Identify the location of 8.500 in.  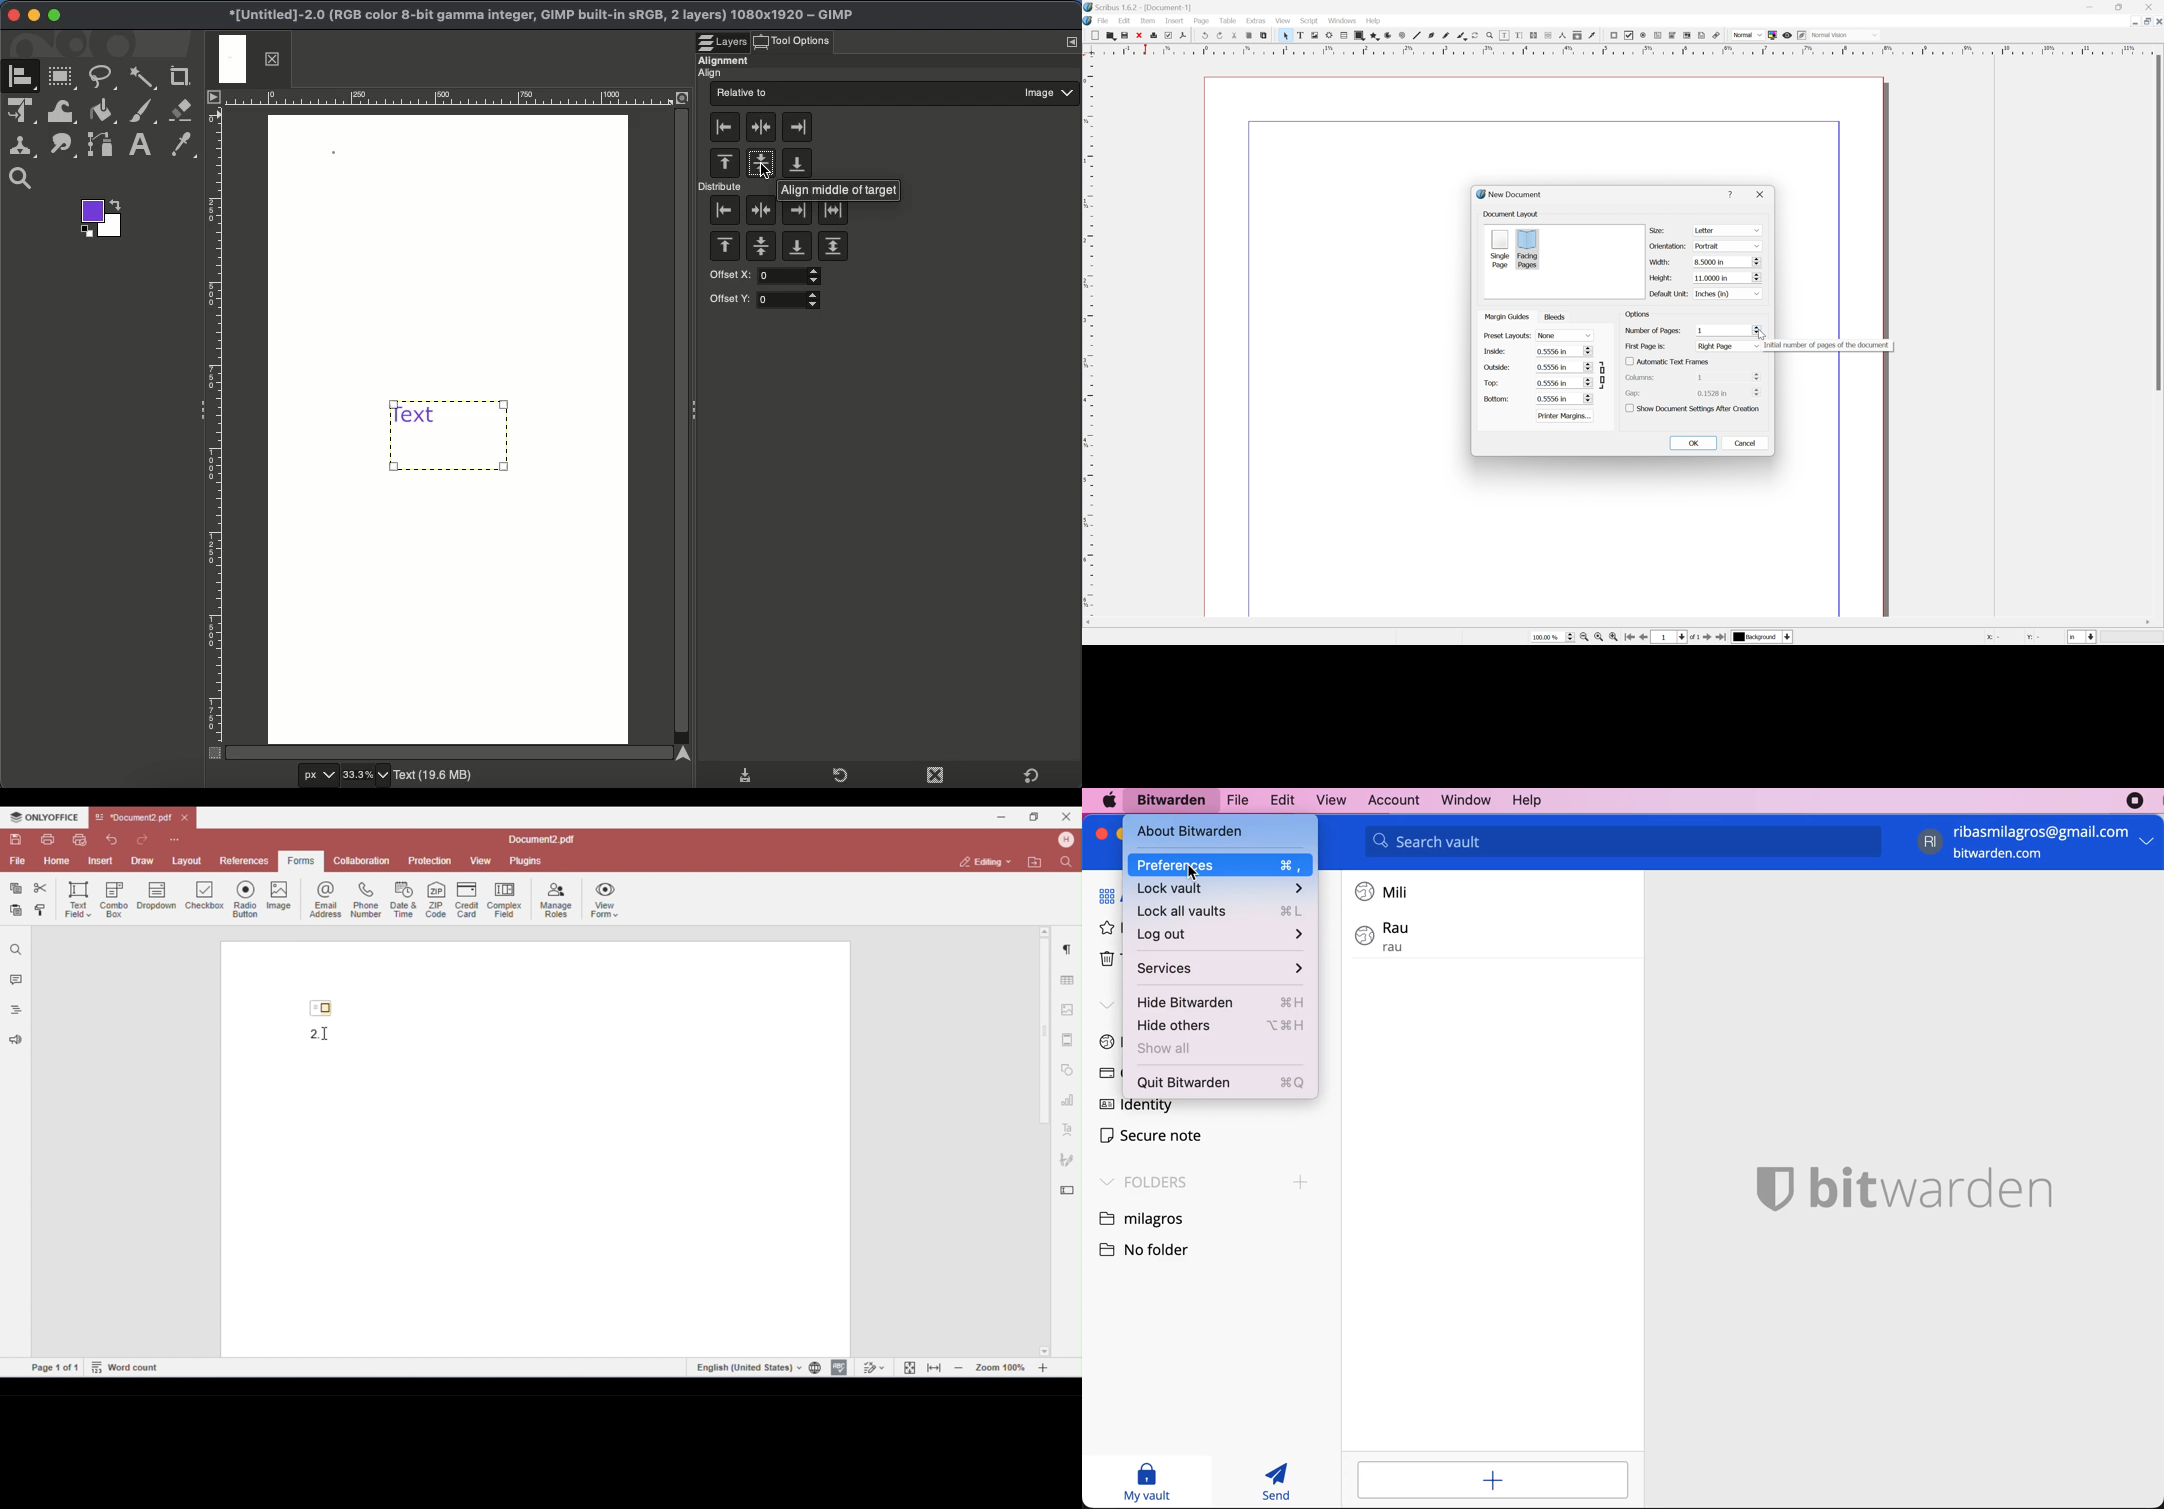
(1727, 263).